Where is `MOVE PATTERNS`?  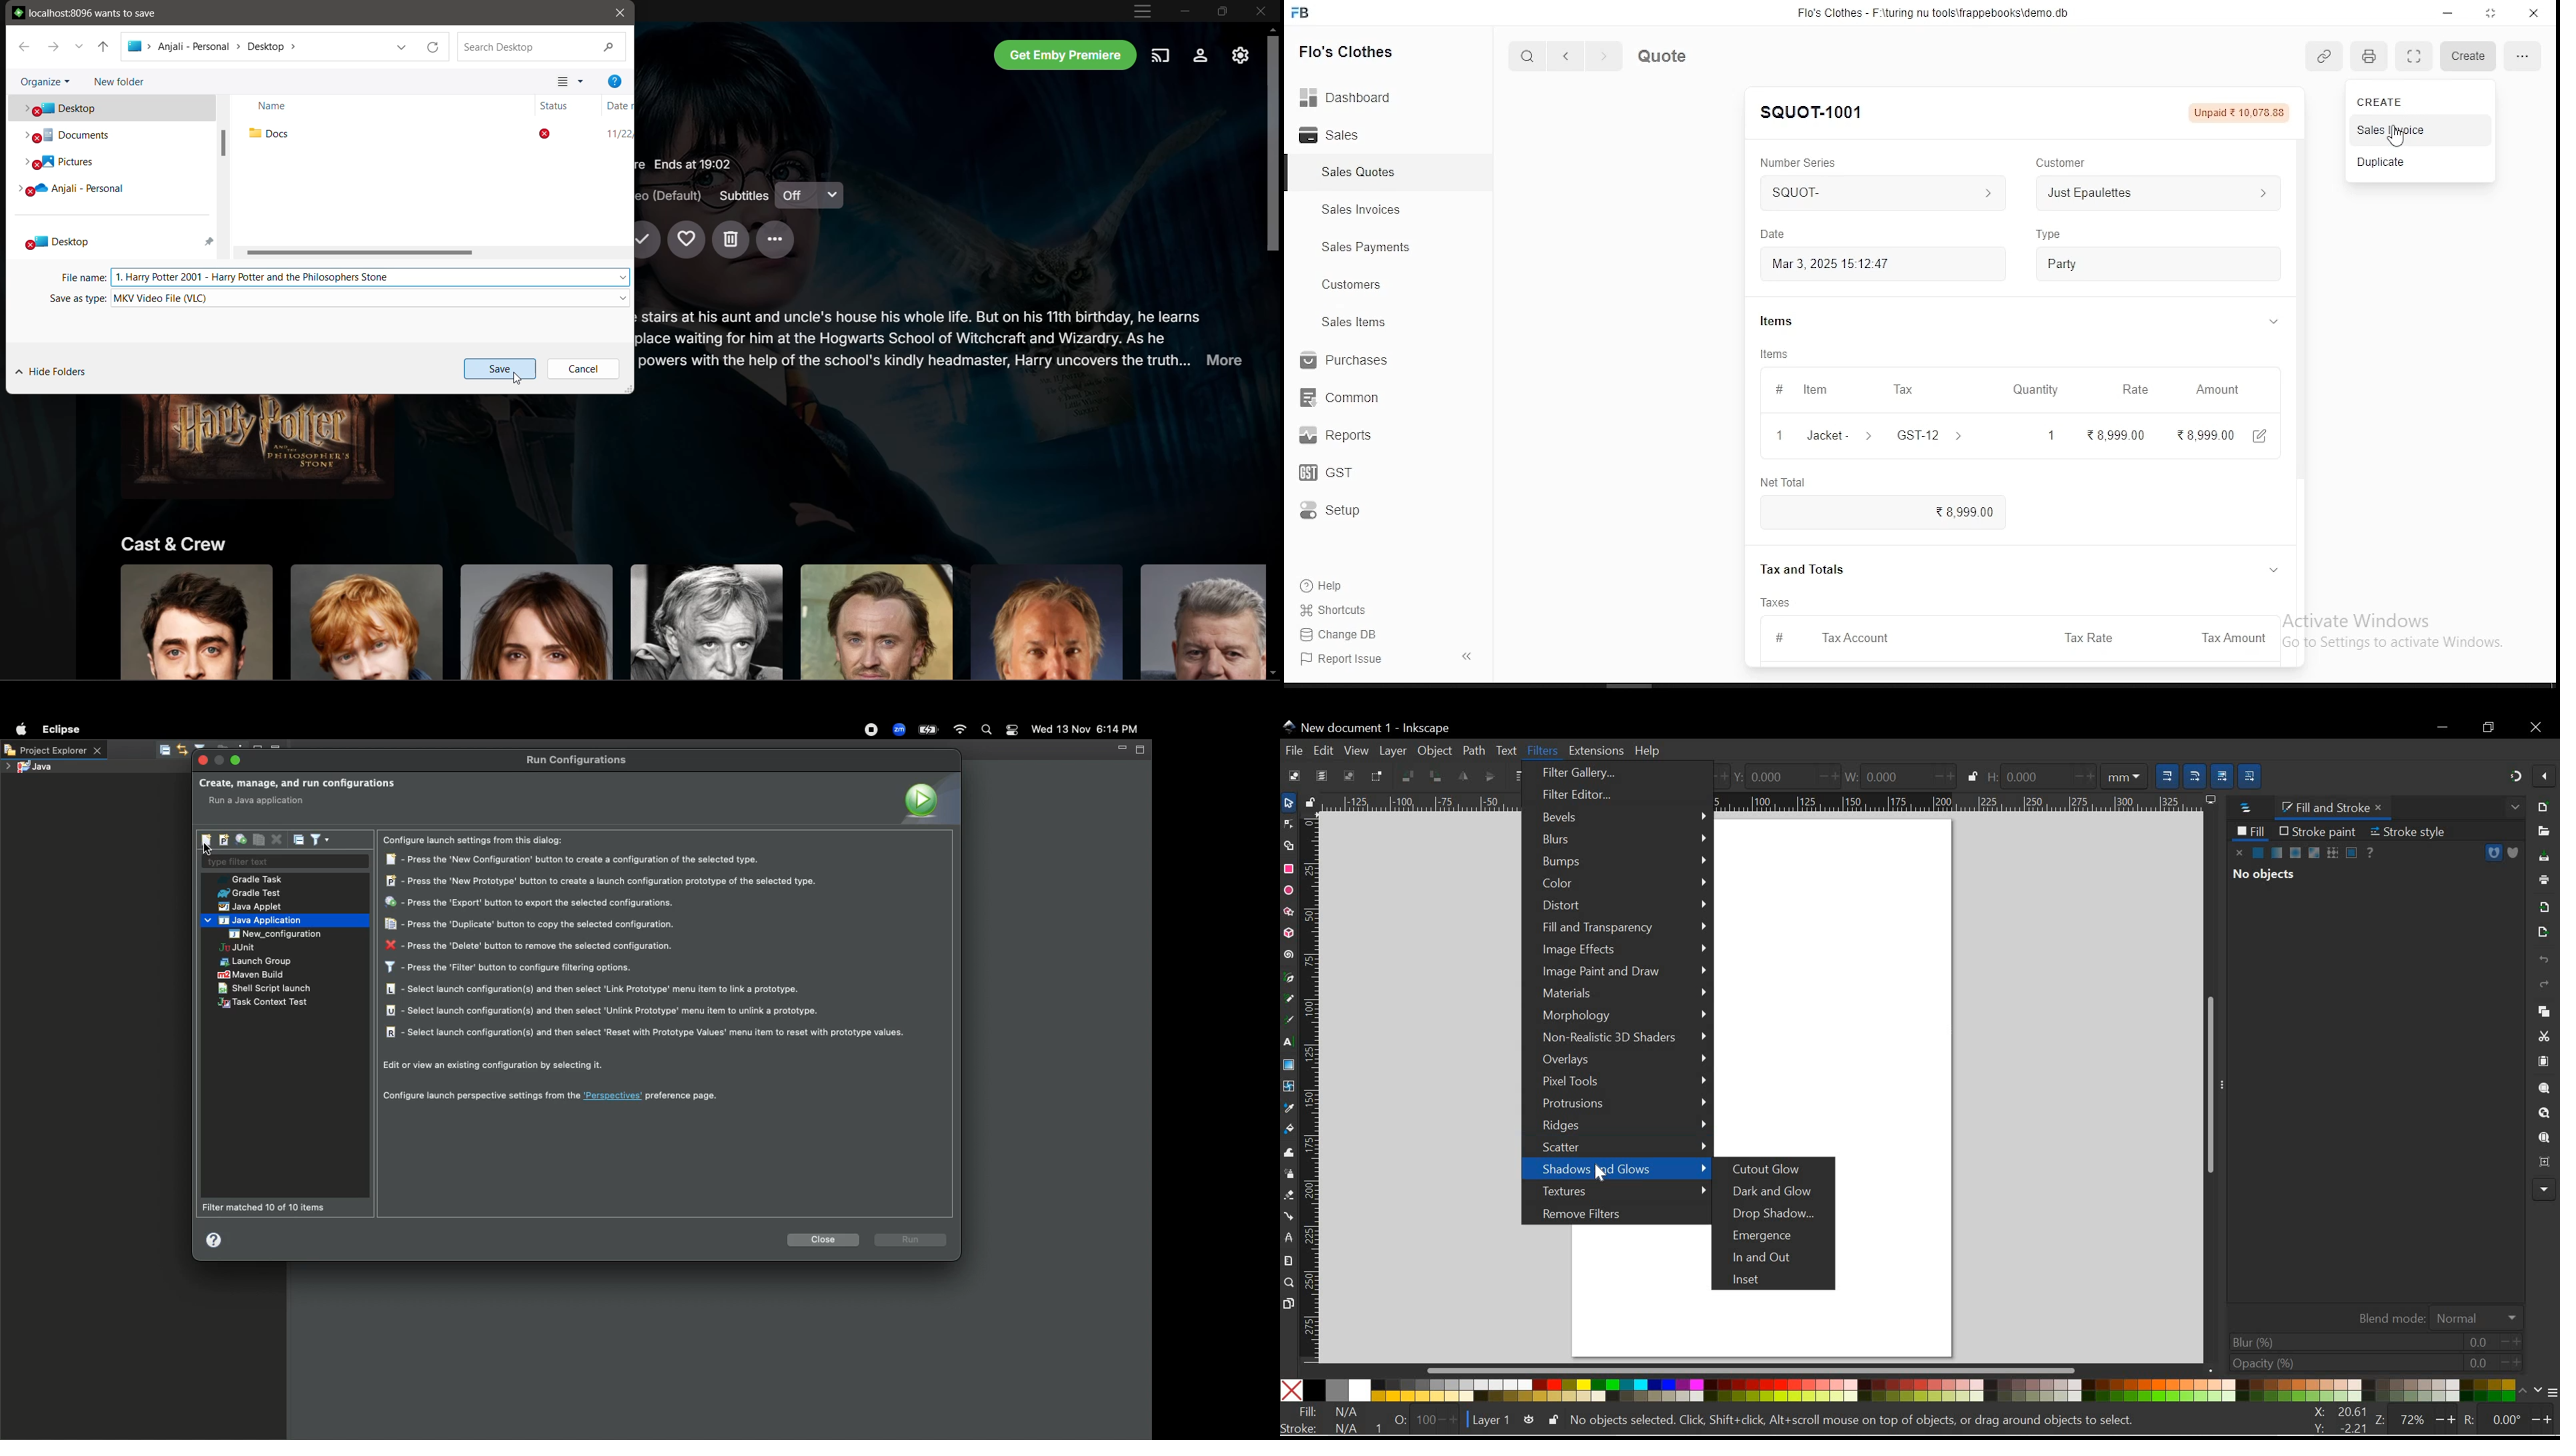 MOVE PATTERNS is located at coordinates (2252, 774).